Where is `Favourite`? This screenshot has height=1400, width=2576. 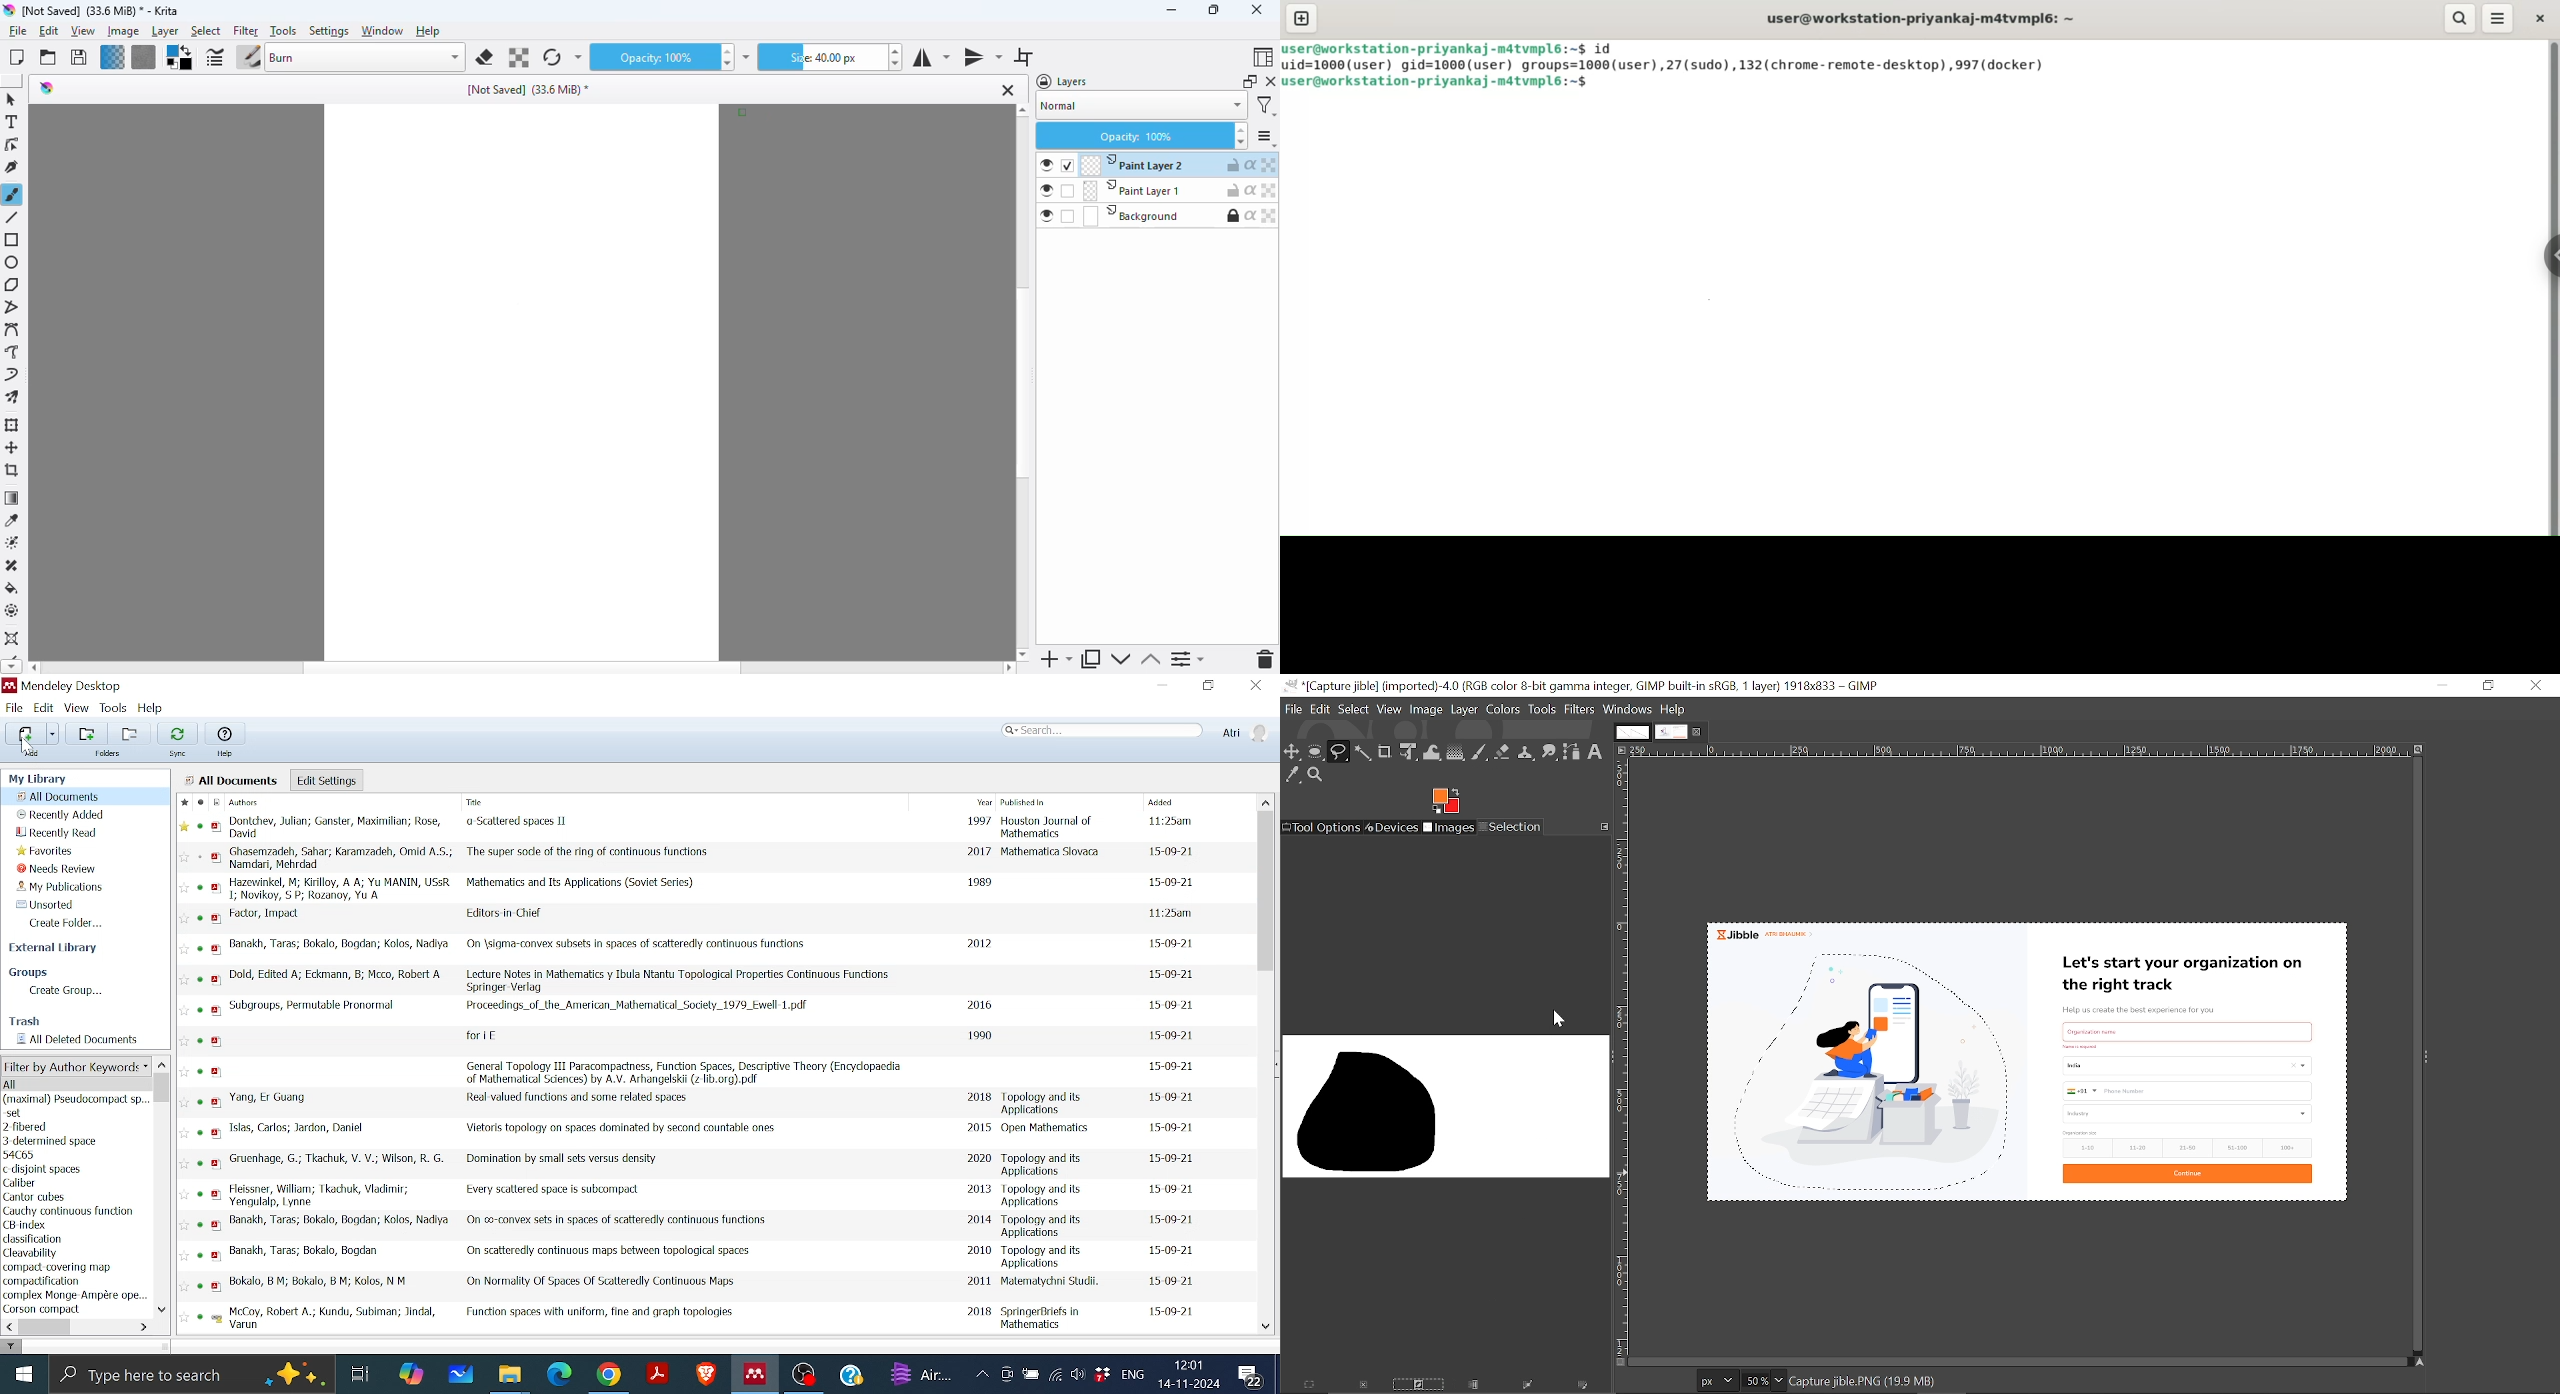
Favourite is located at coordinates (186, 980).